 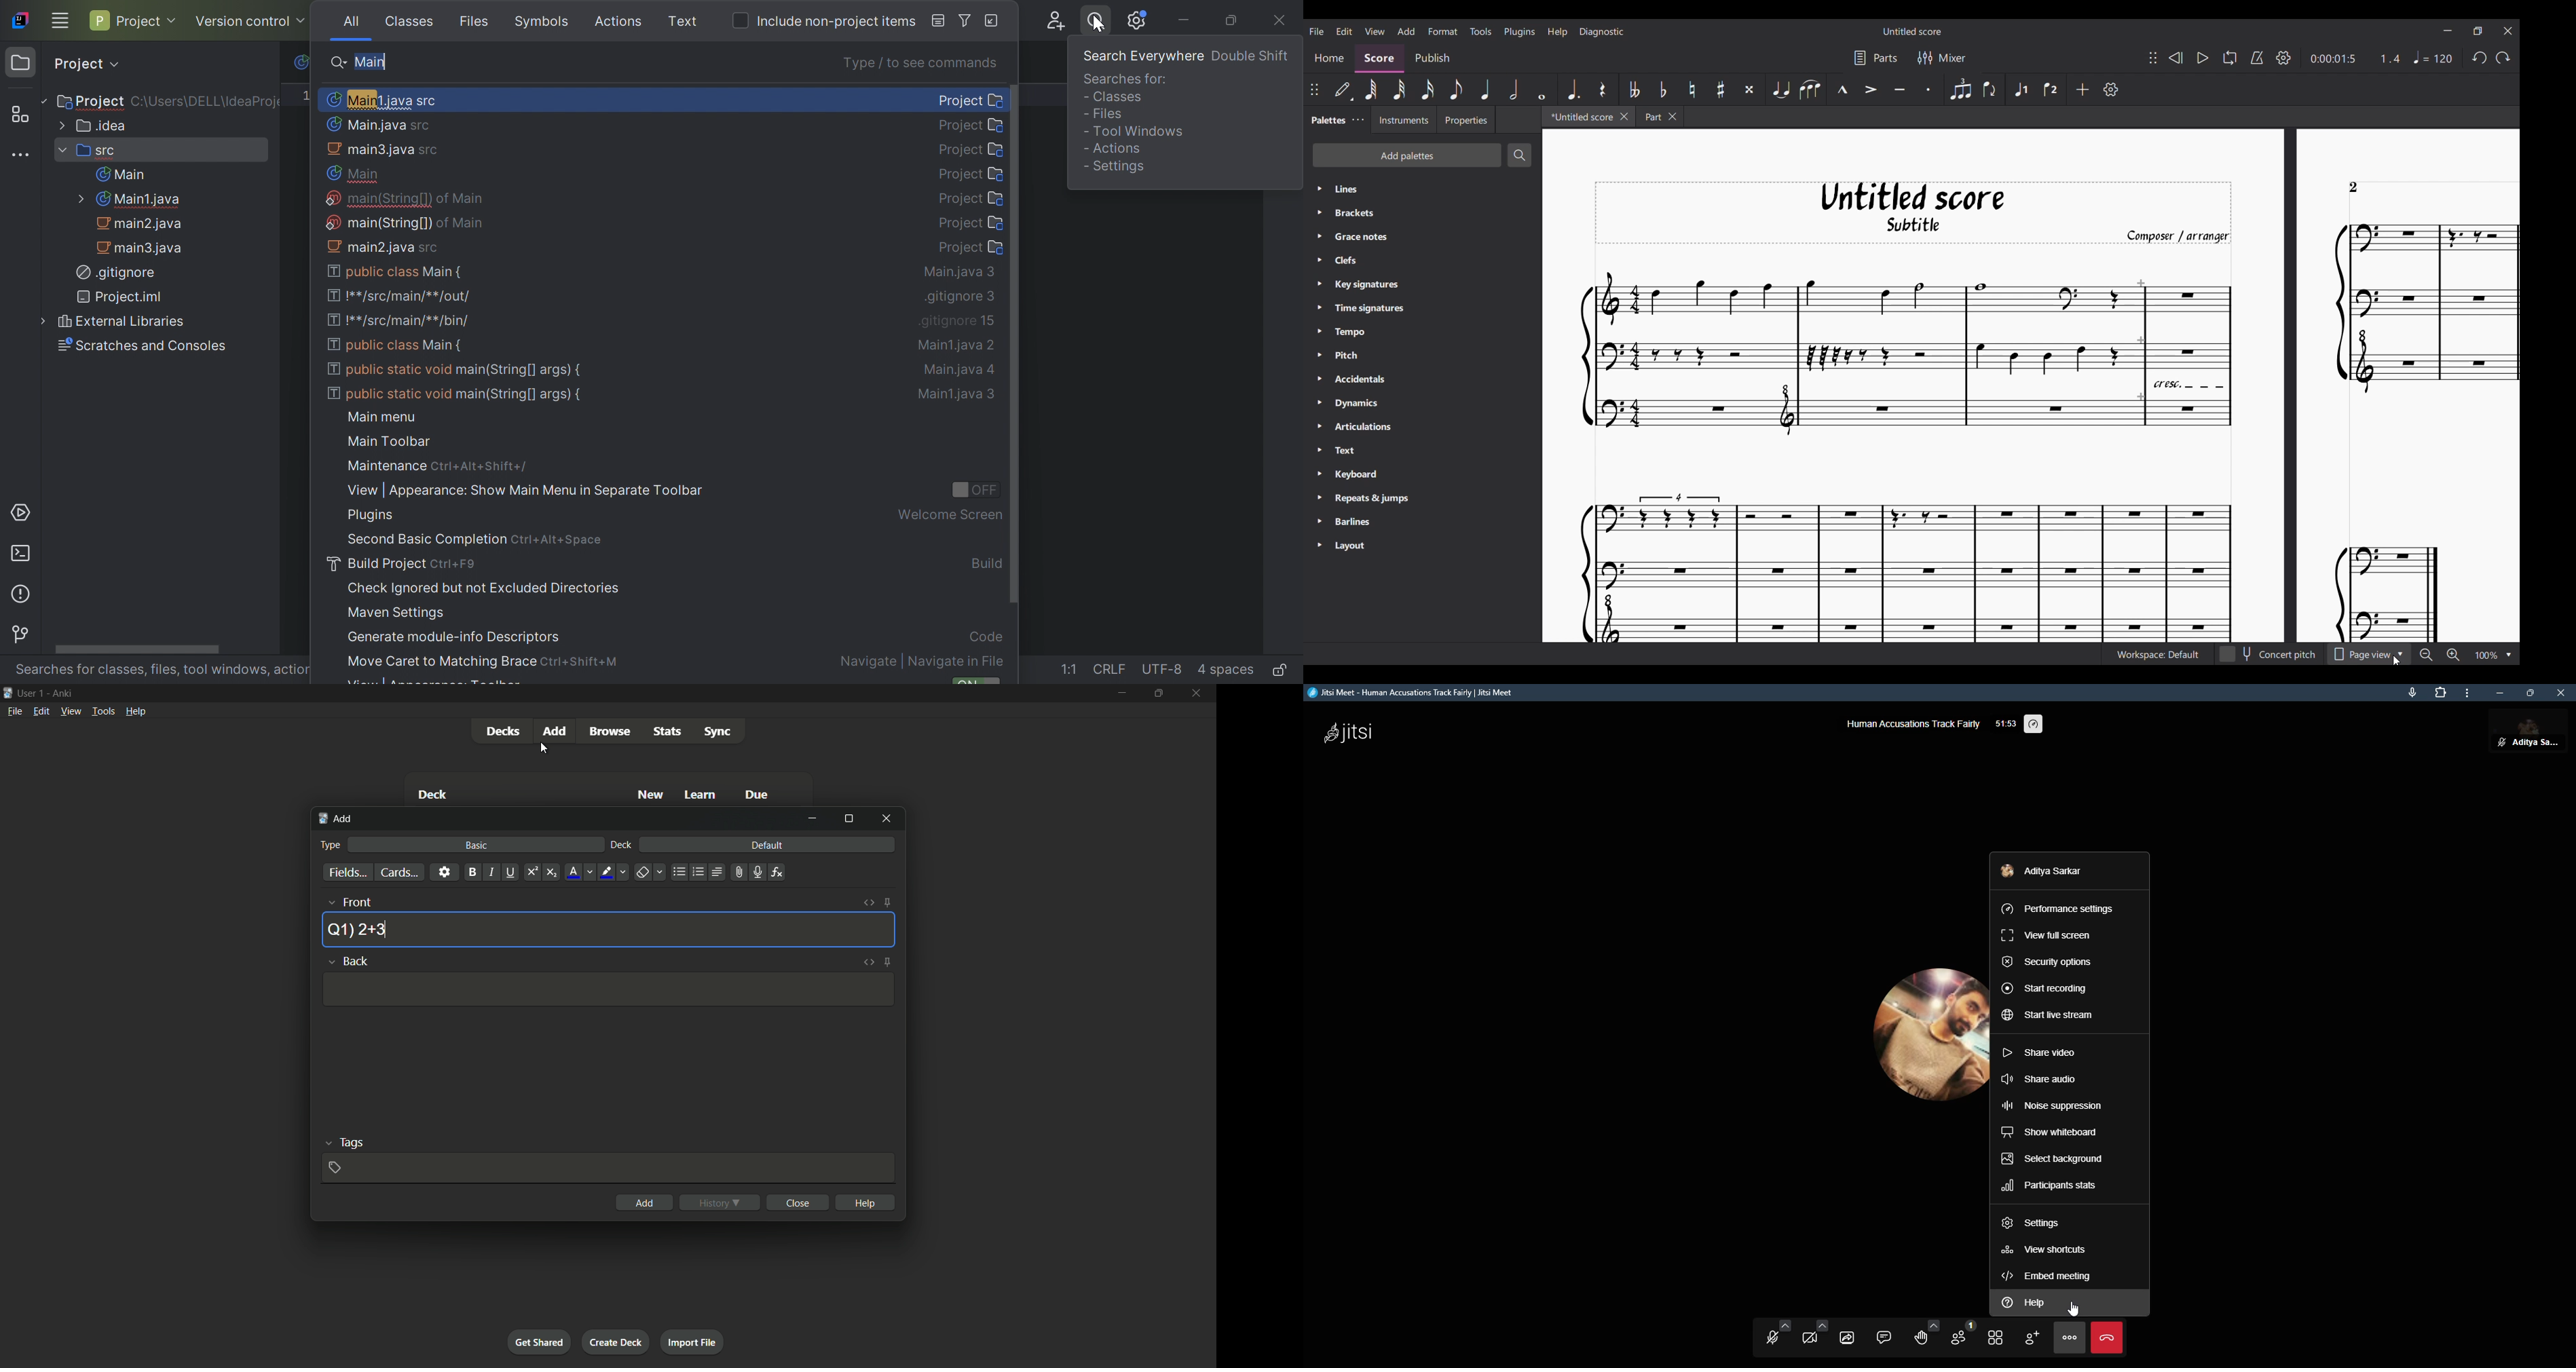 What do you see at coordinates (472, 873) in the screenshot?
I see `bold` at bounding box center [472, 873].